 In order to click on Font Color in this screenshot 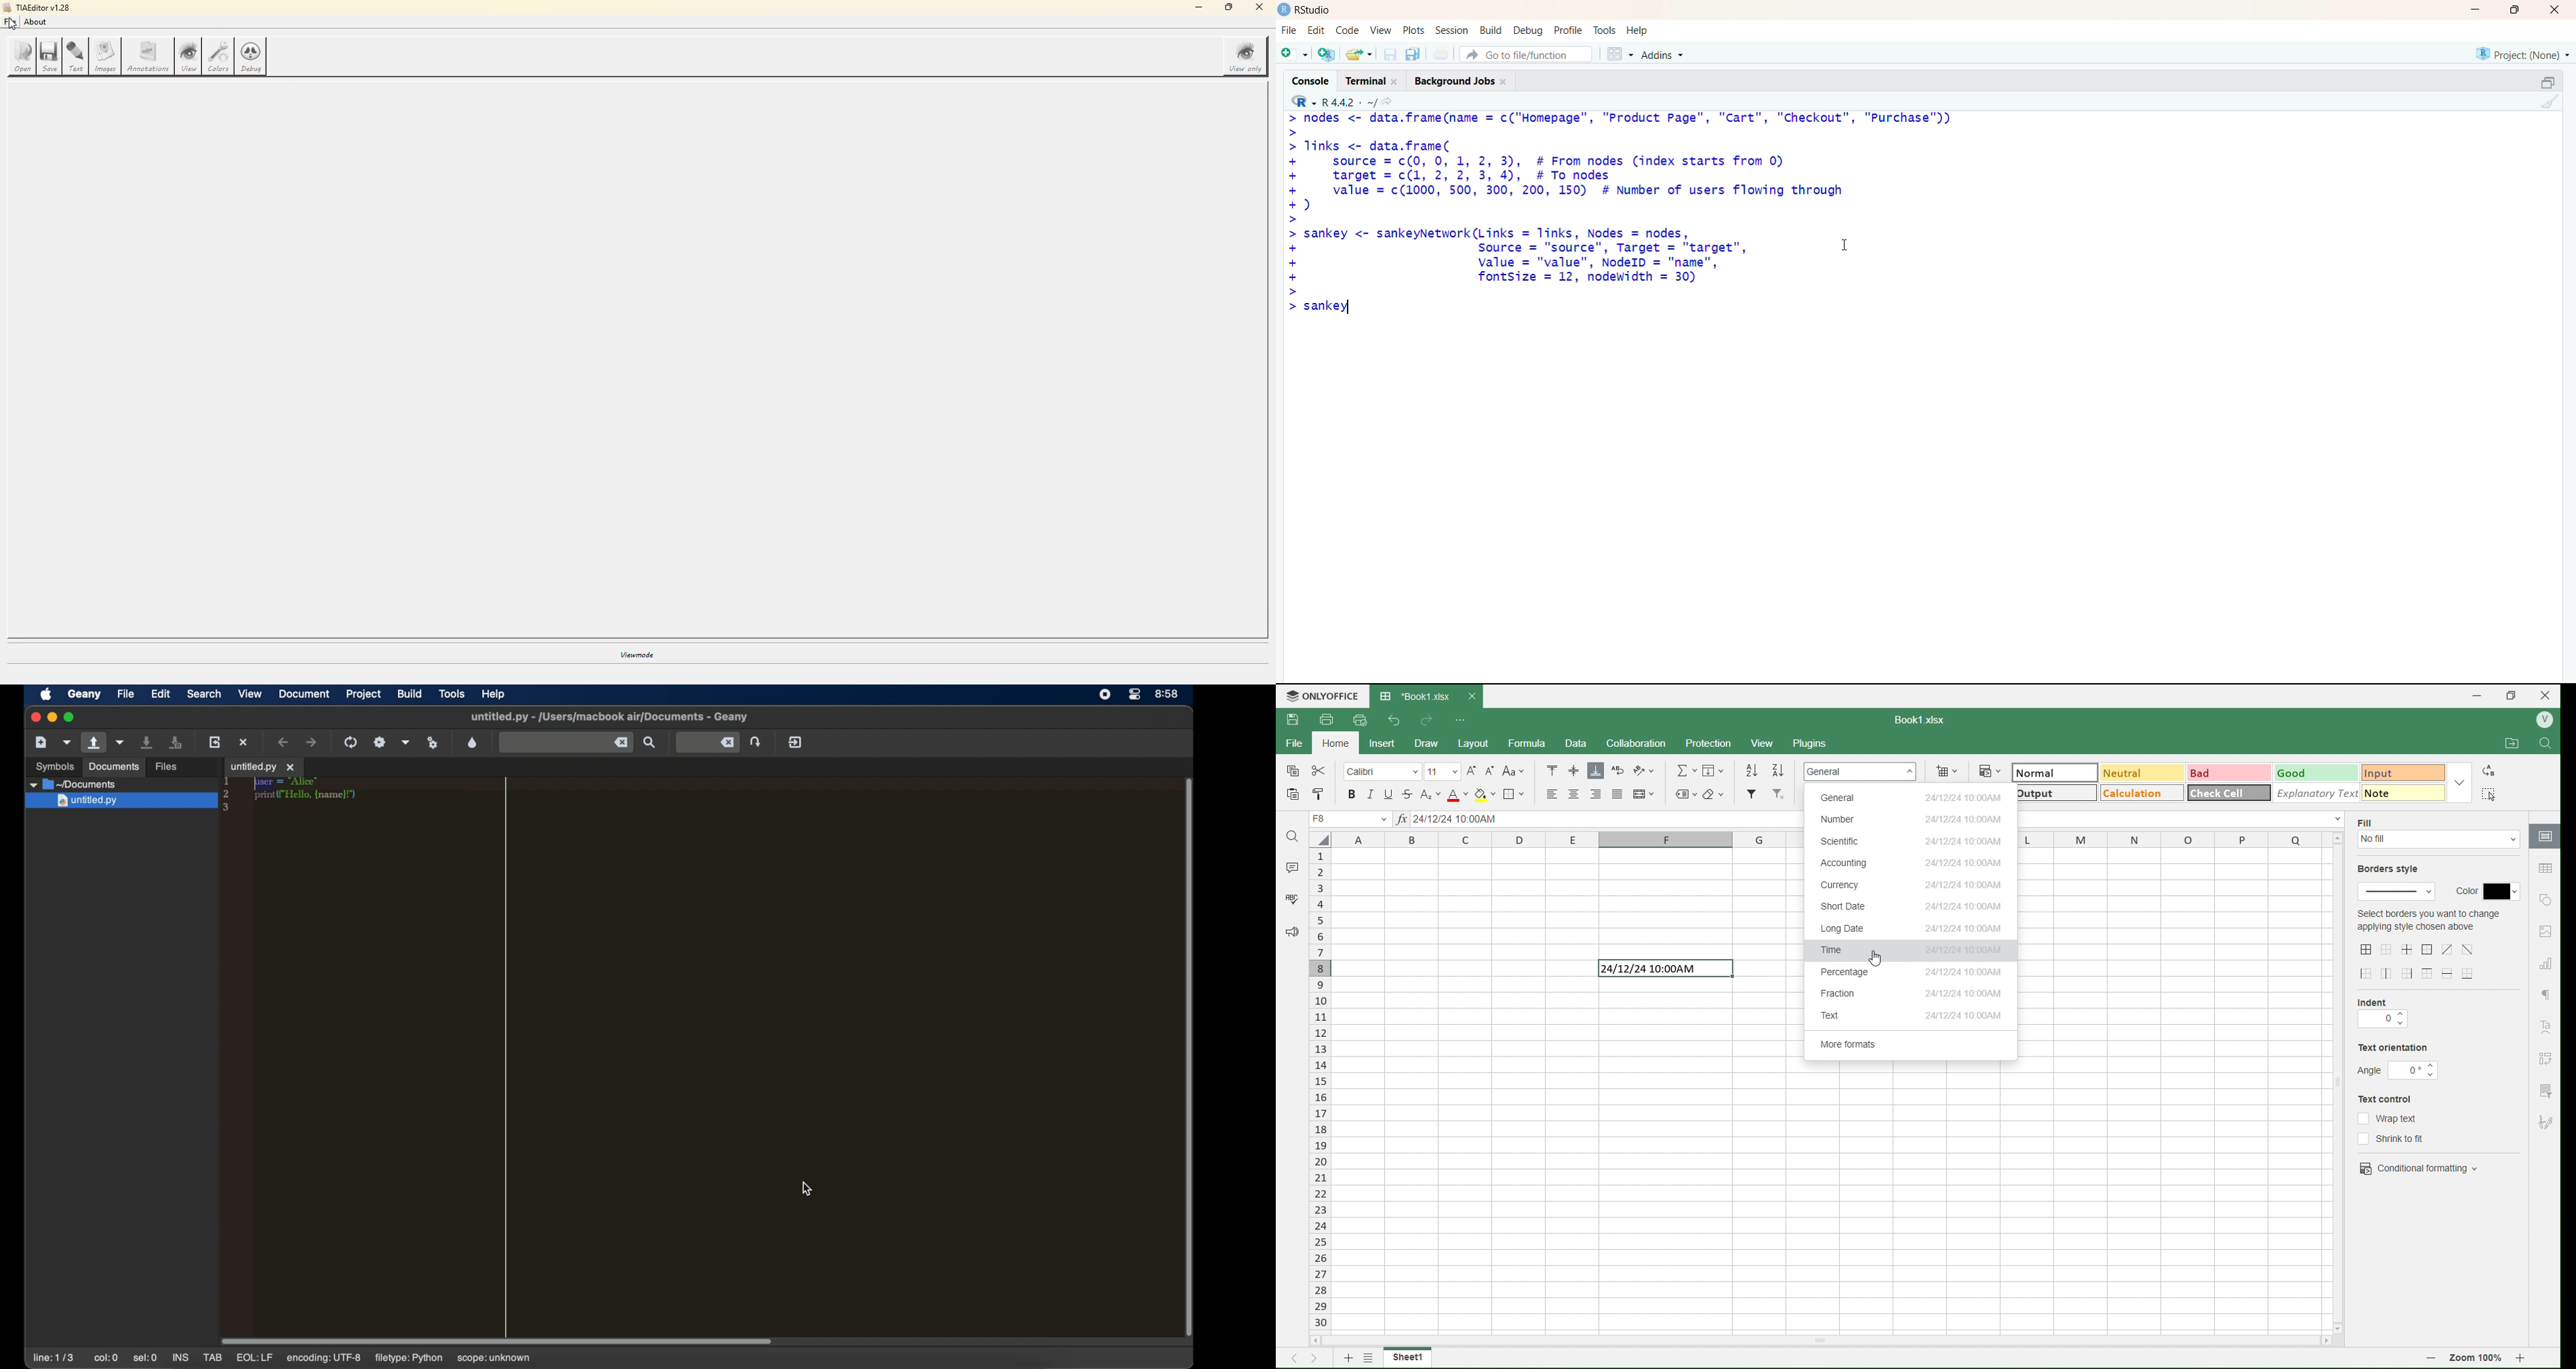, I will do `click(1454, 794)`.